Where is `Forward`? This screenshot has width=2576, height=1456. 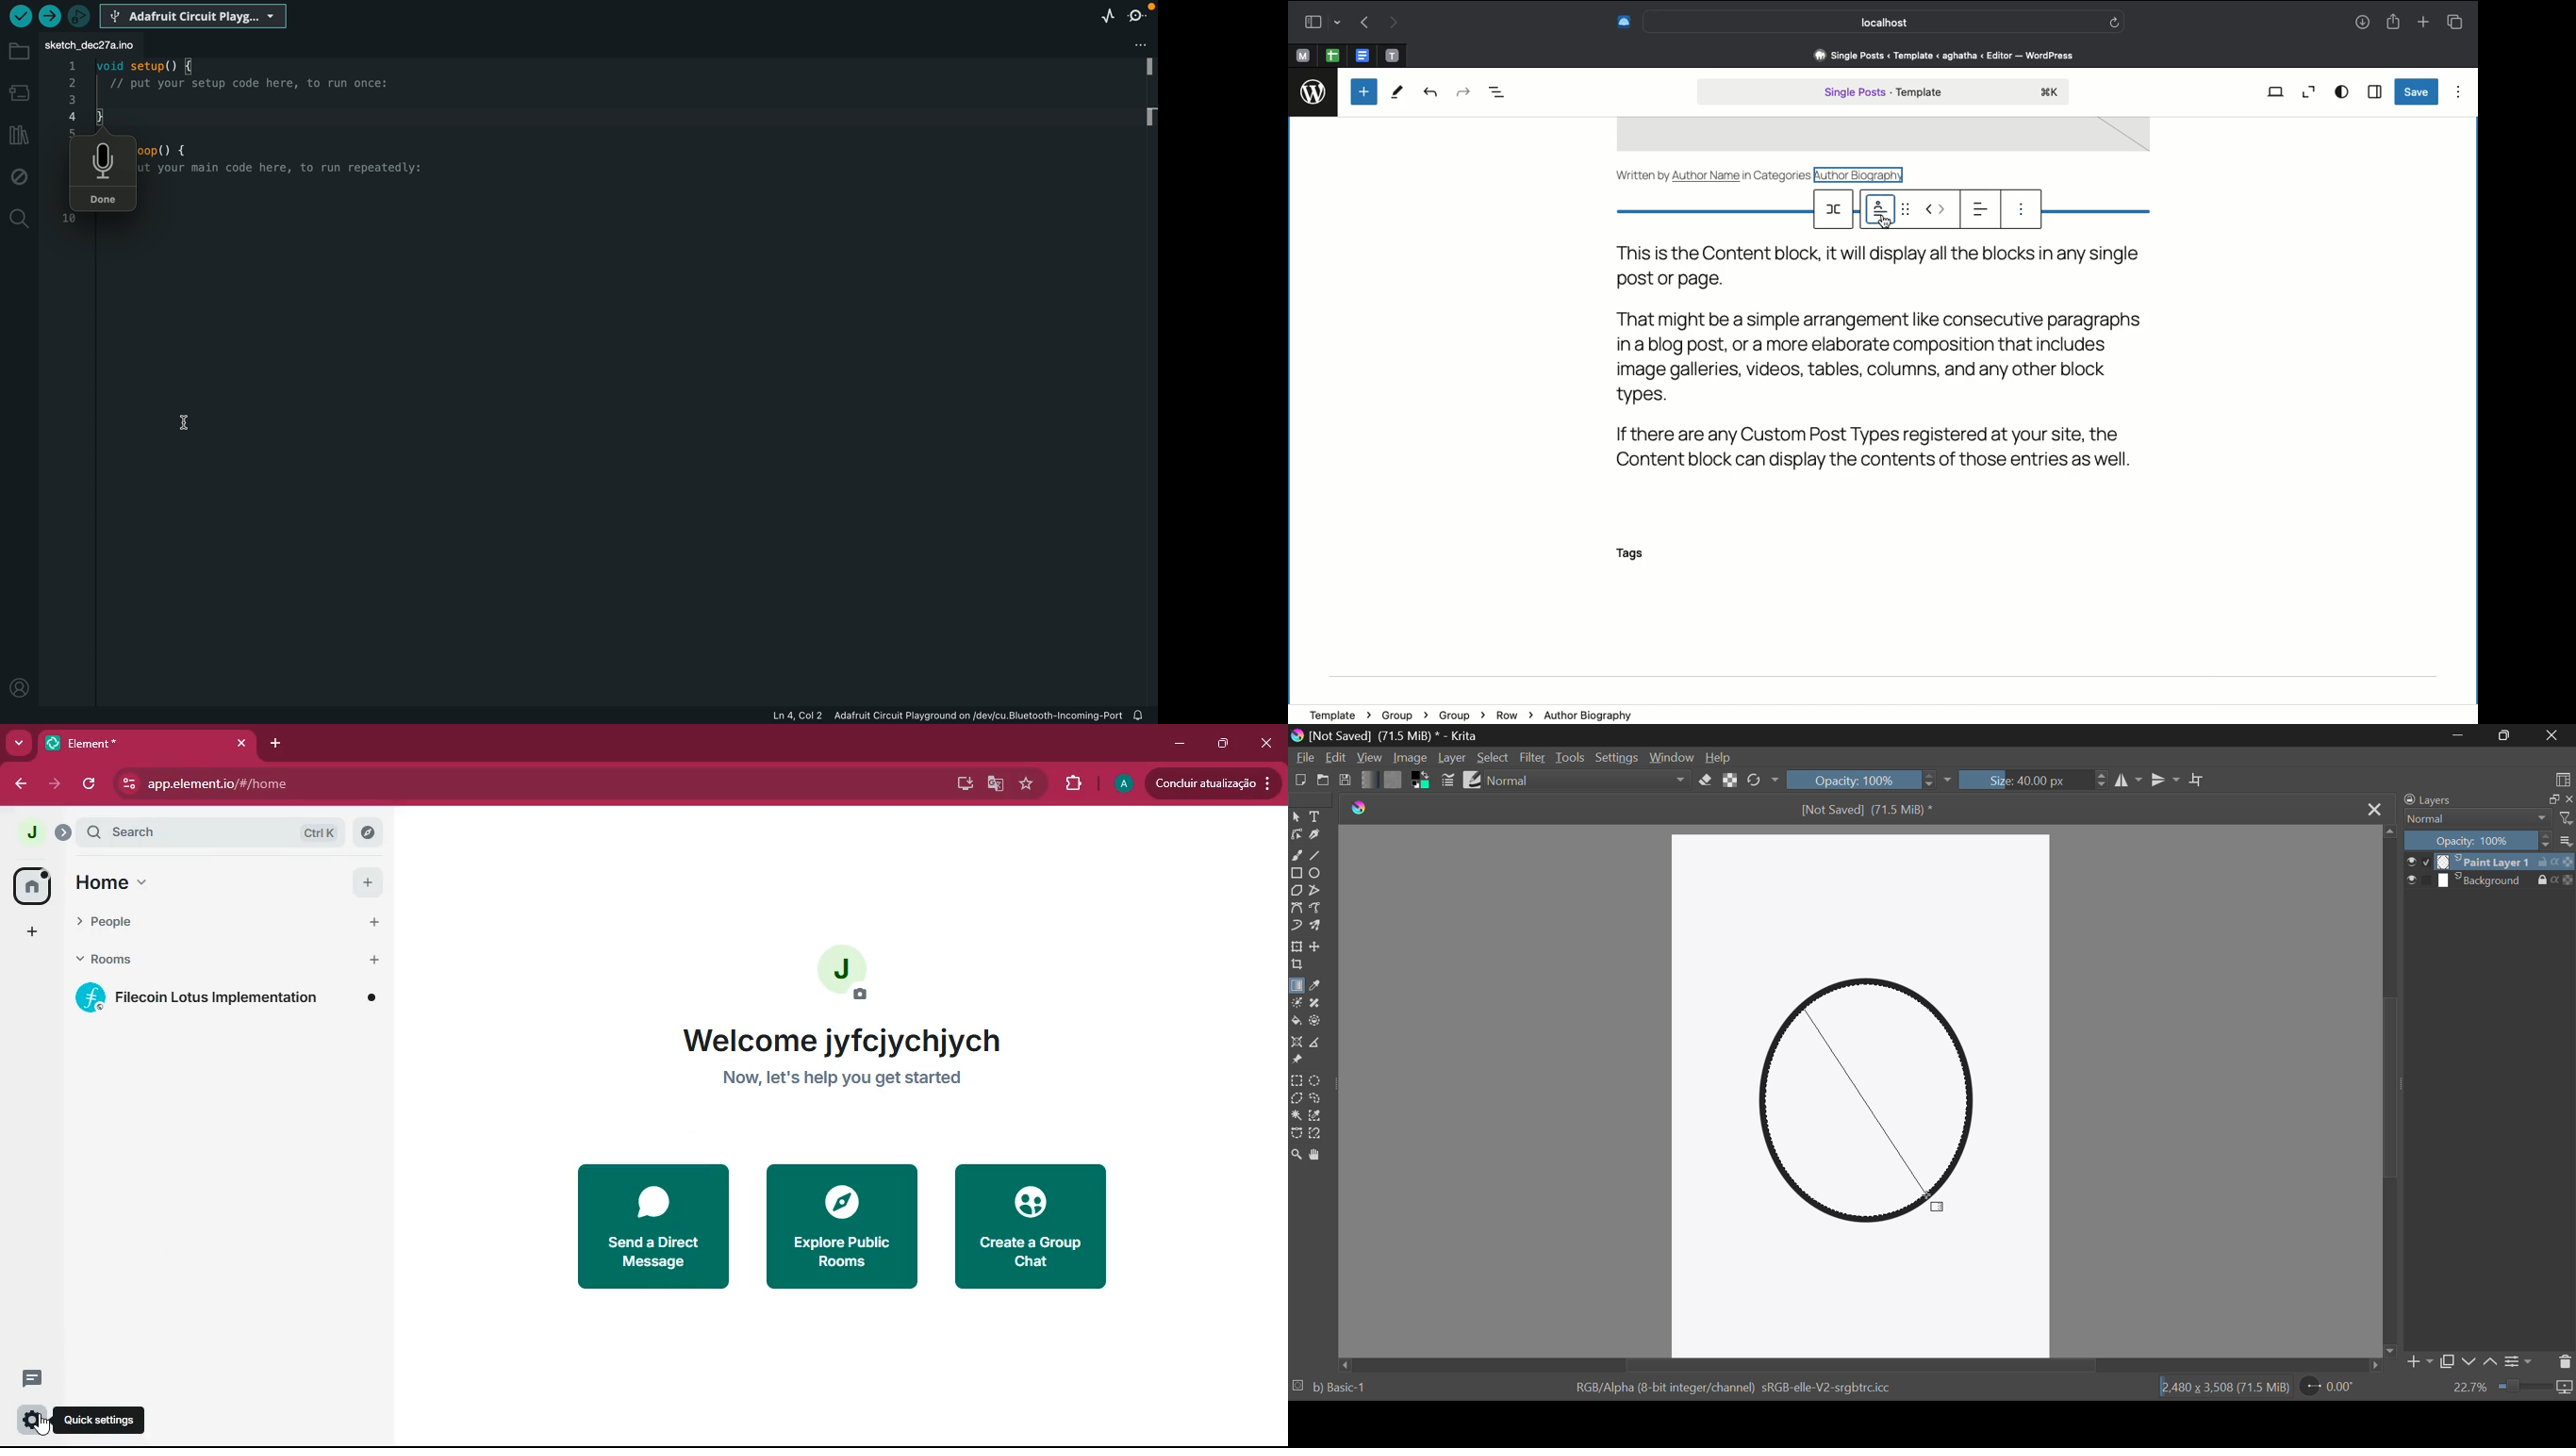 Forward is located at coordinates (1395, 23).